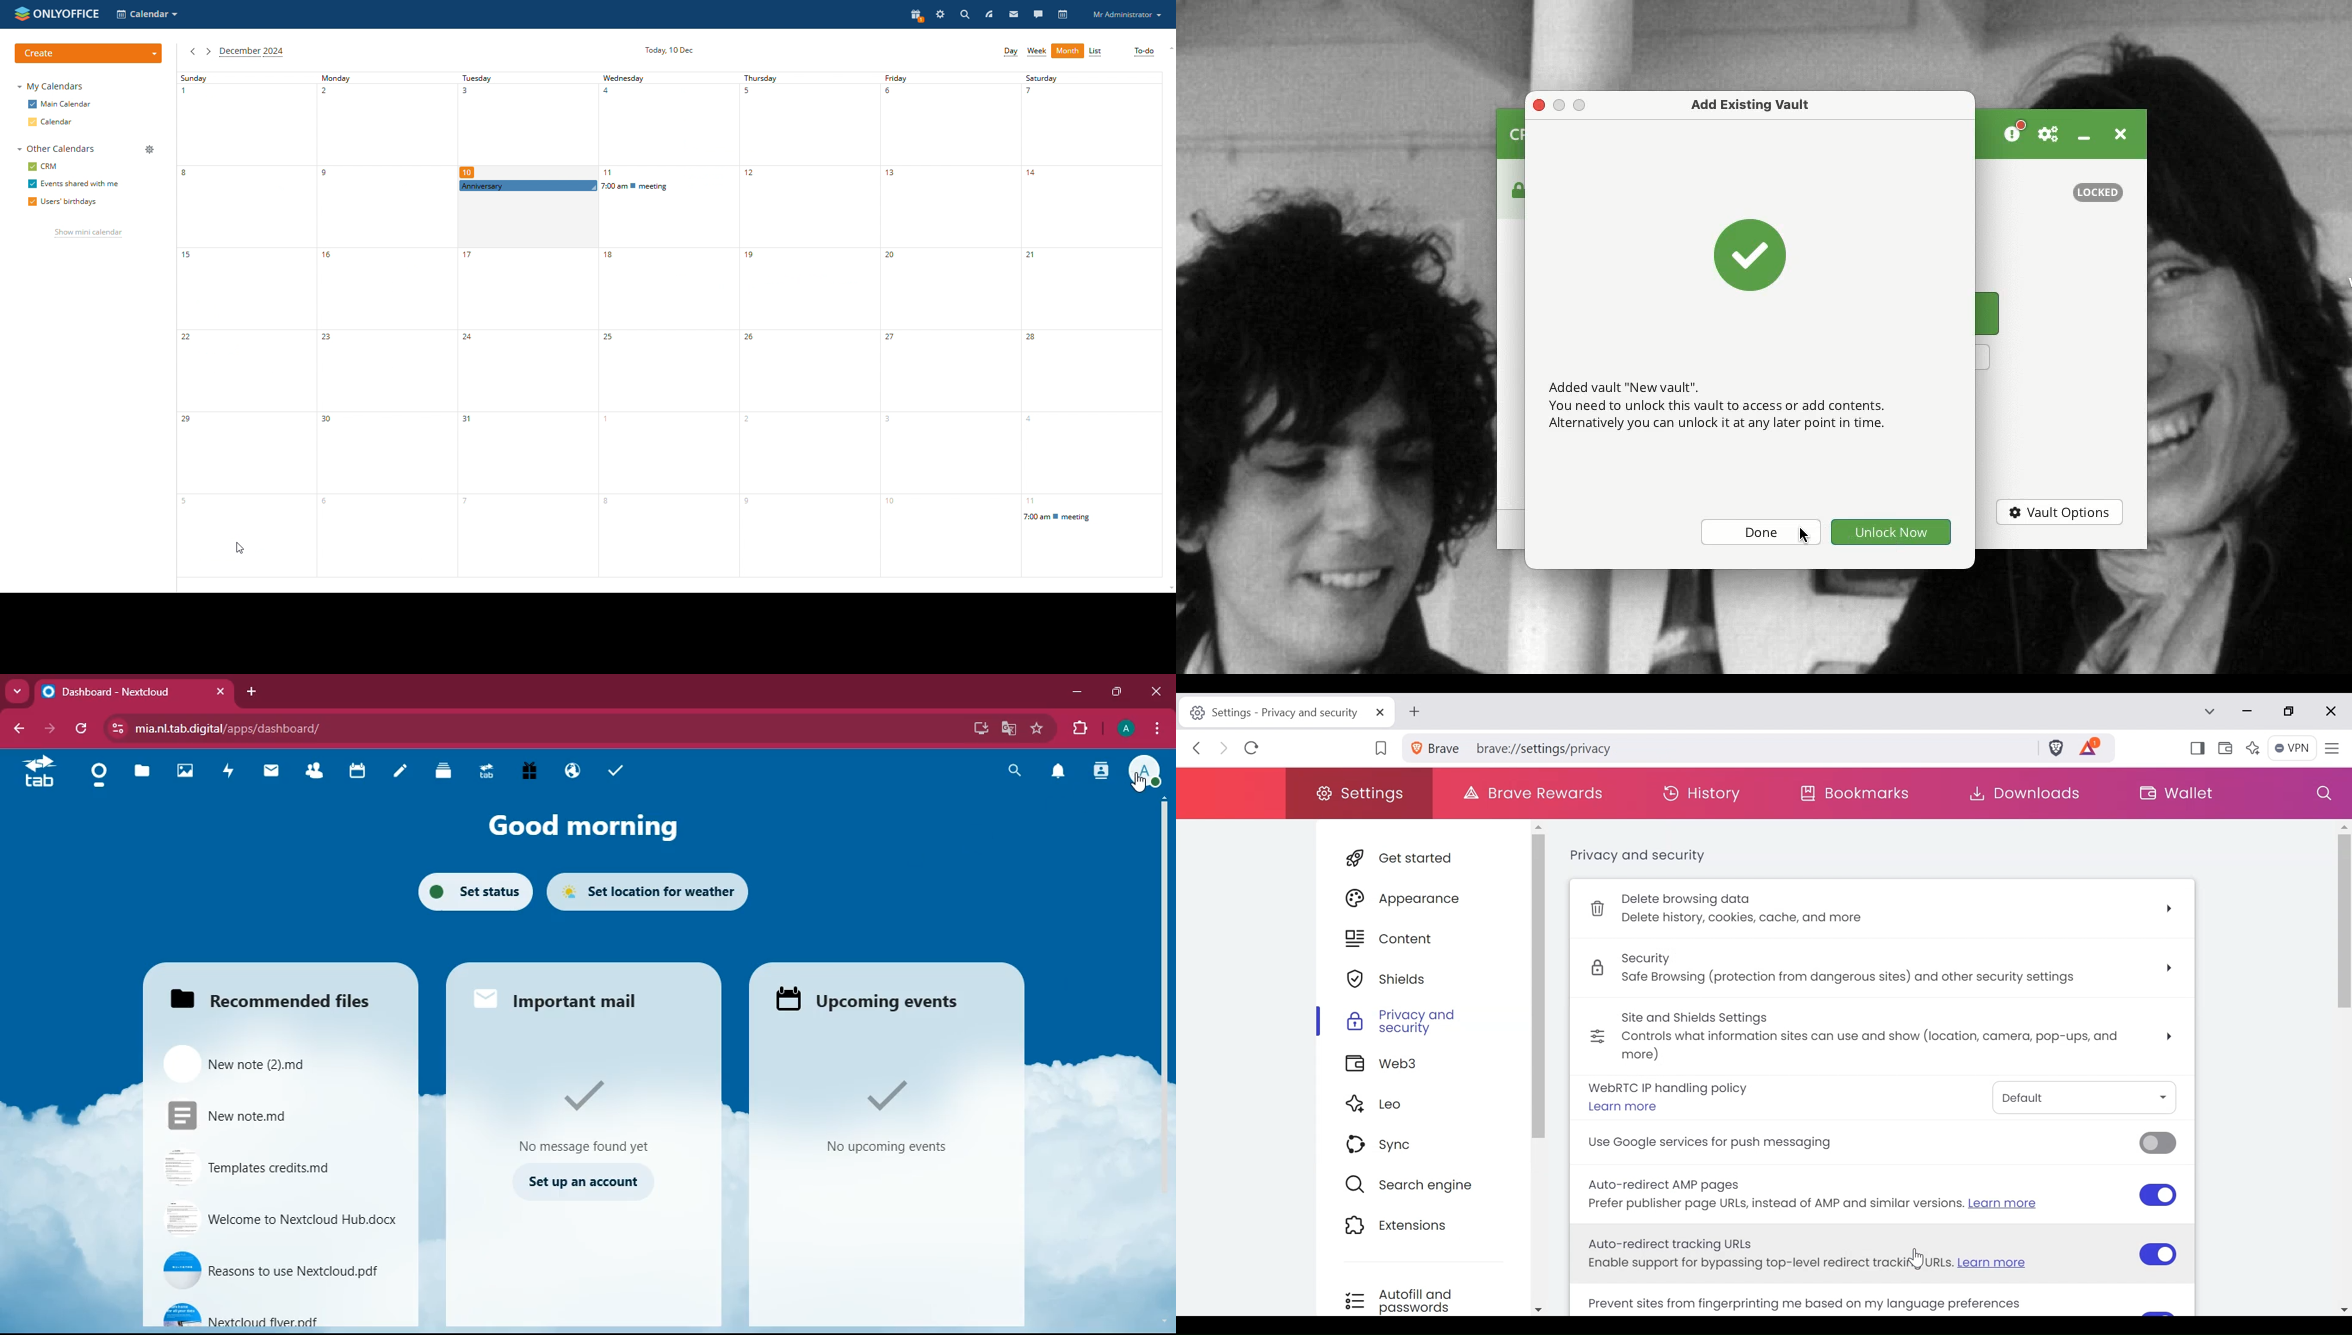 The width and height of the screenshot is (2352, 1344). Describe the element at coordinates (573, 772) in the screenshot. I see `Email Hosting` at that location.